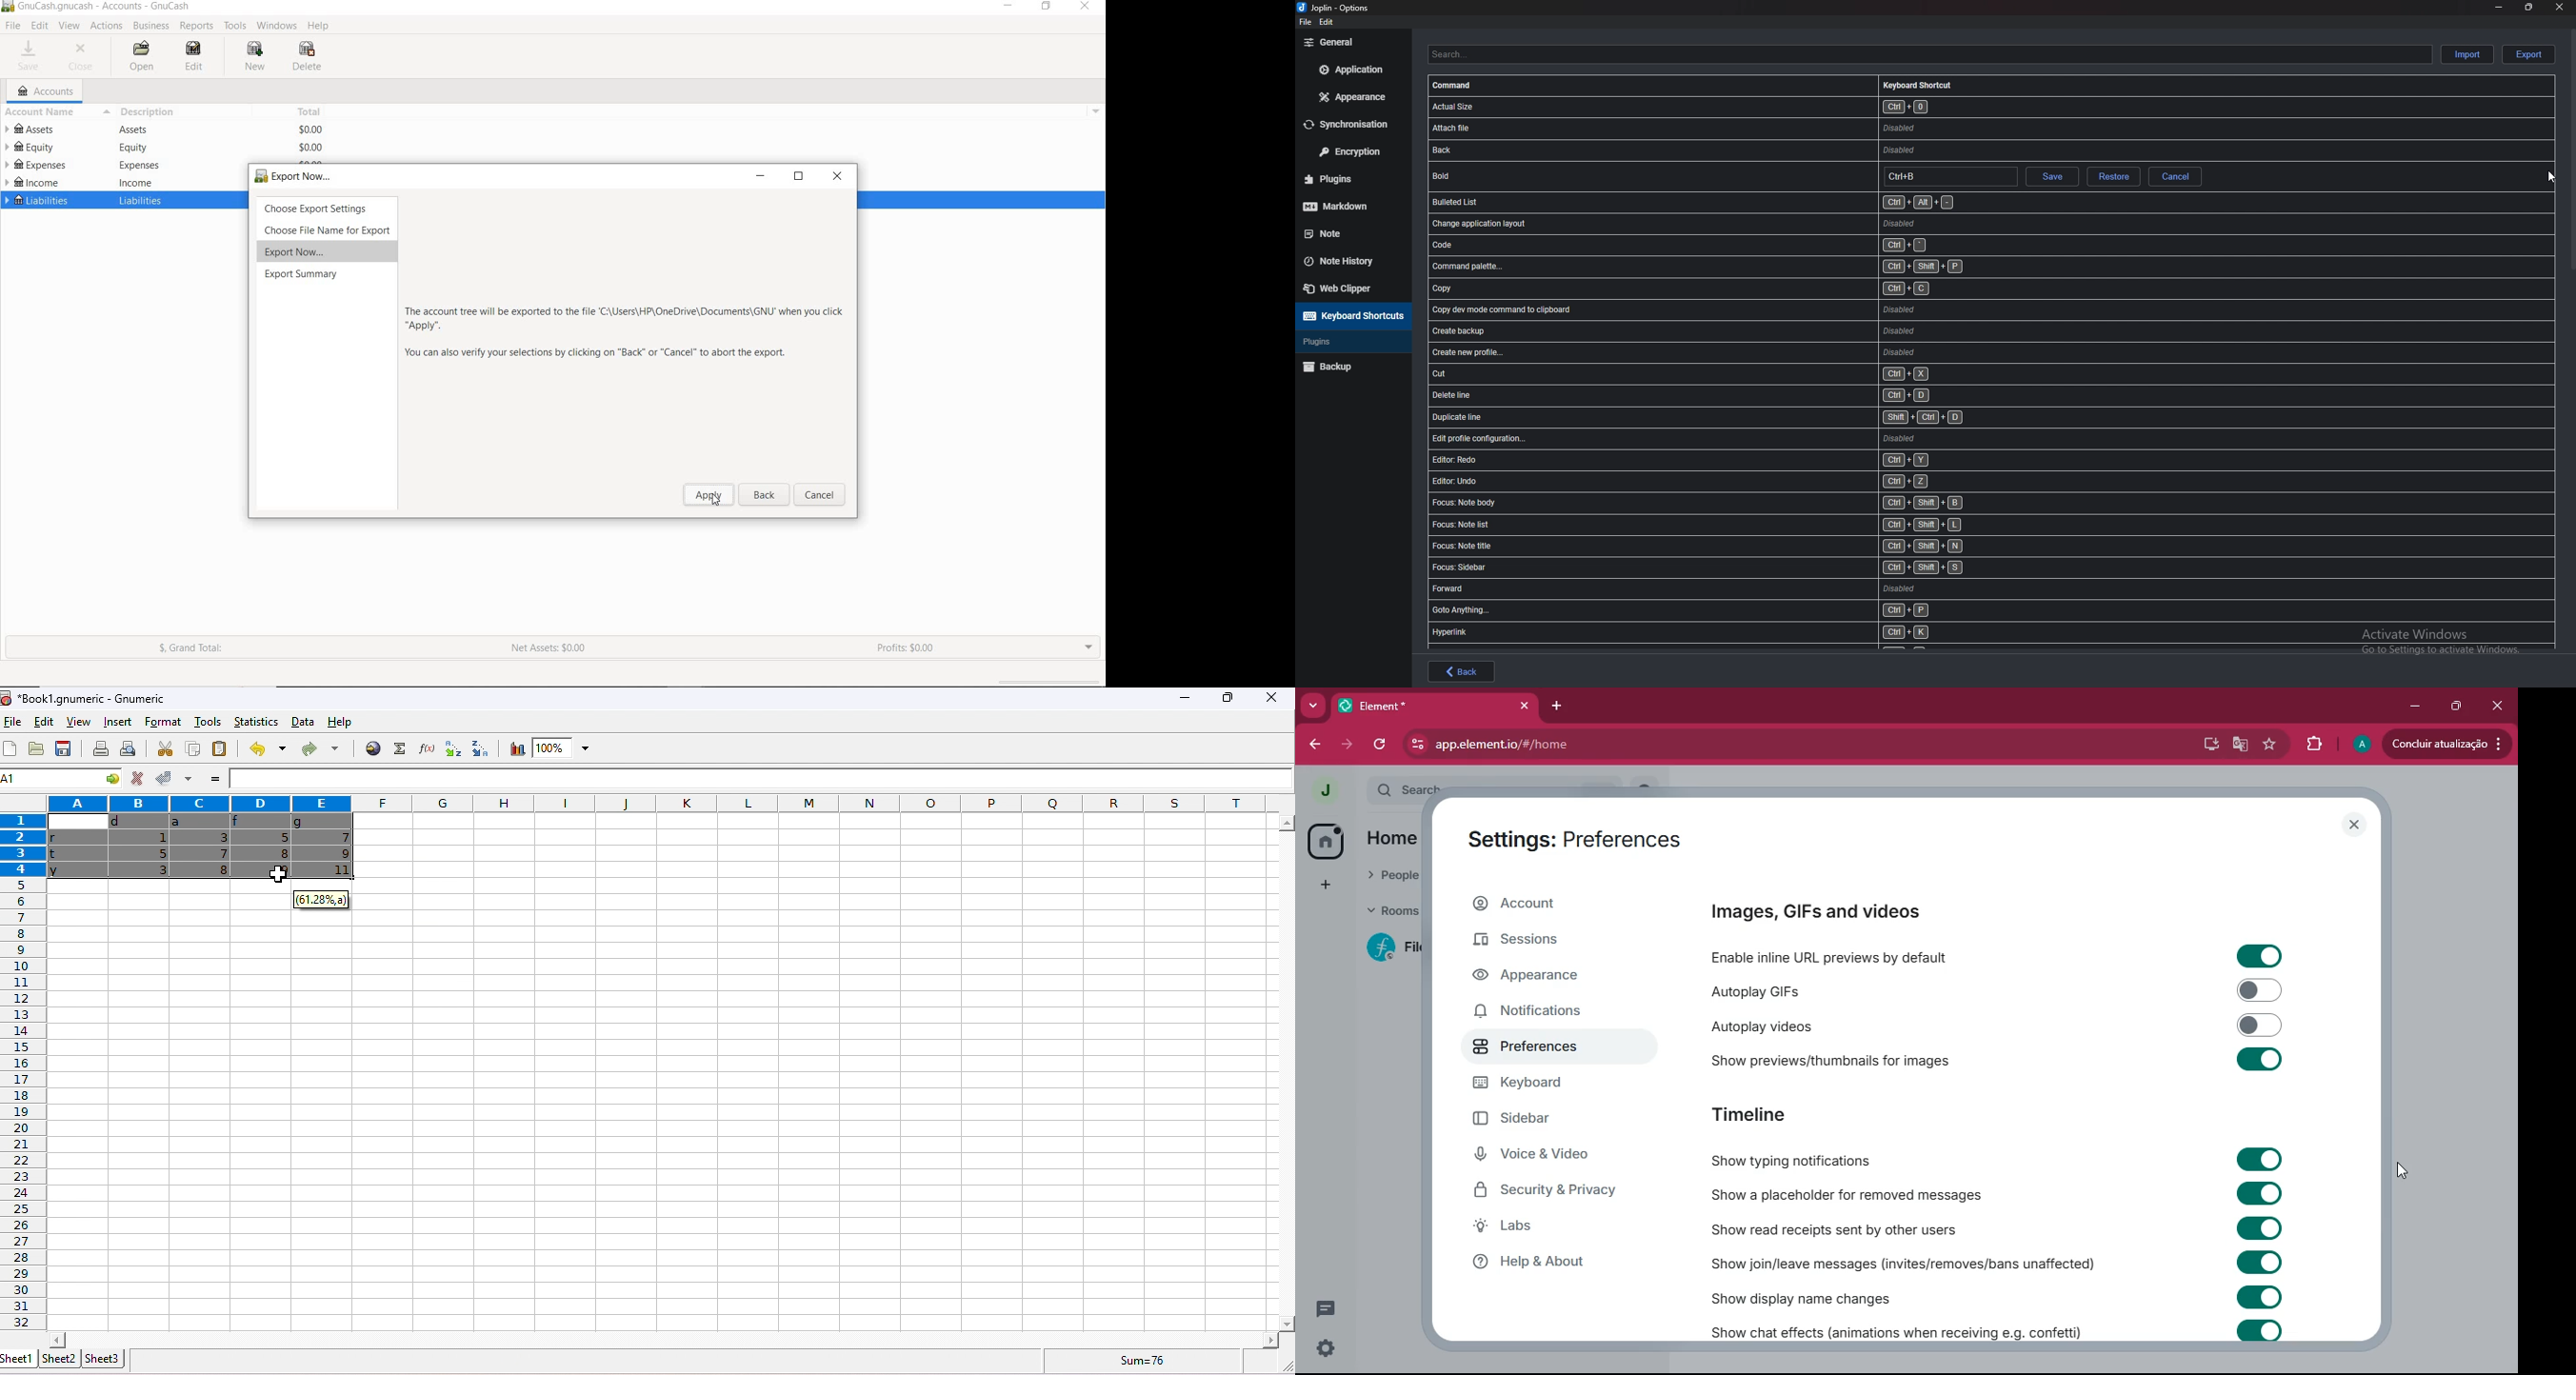  Describe the element at coordinates (1738, 545) in the screenshot. I see `shortcut` at that location.